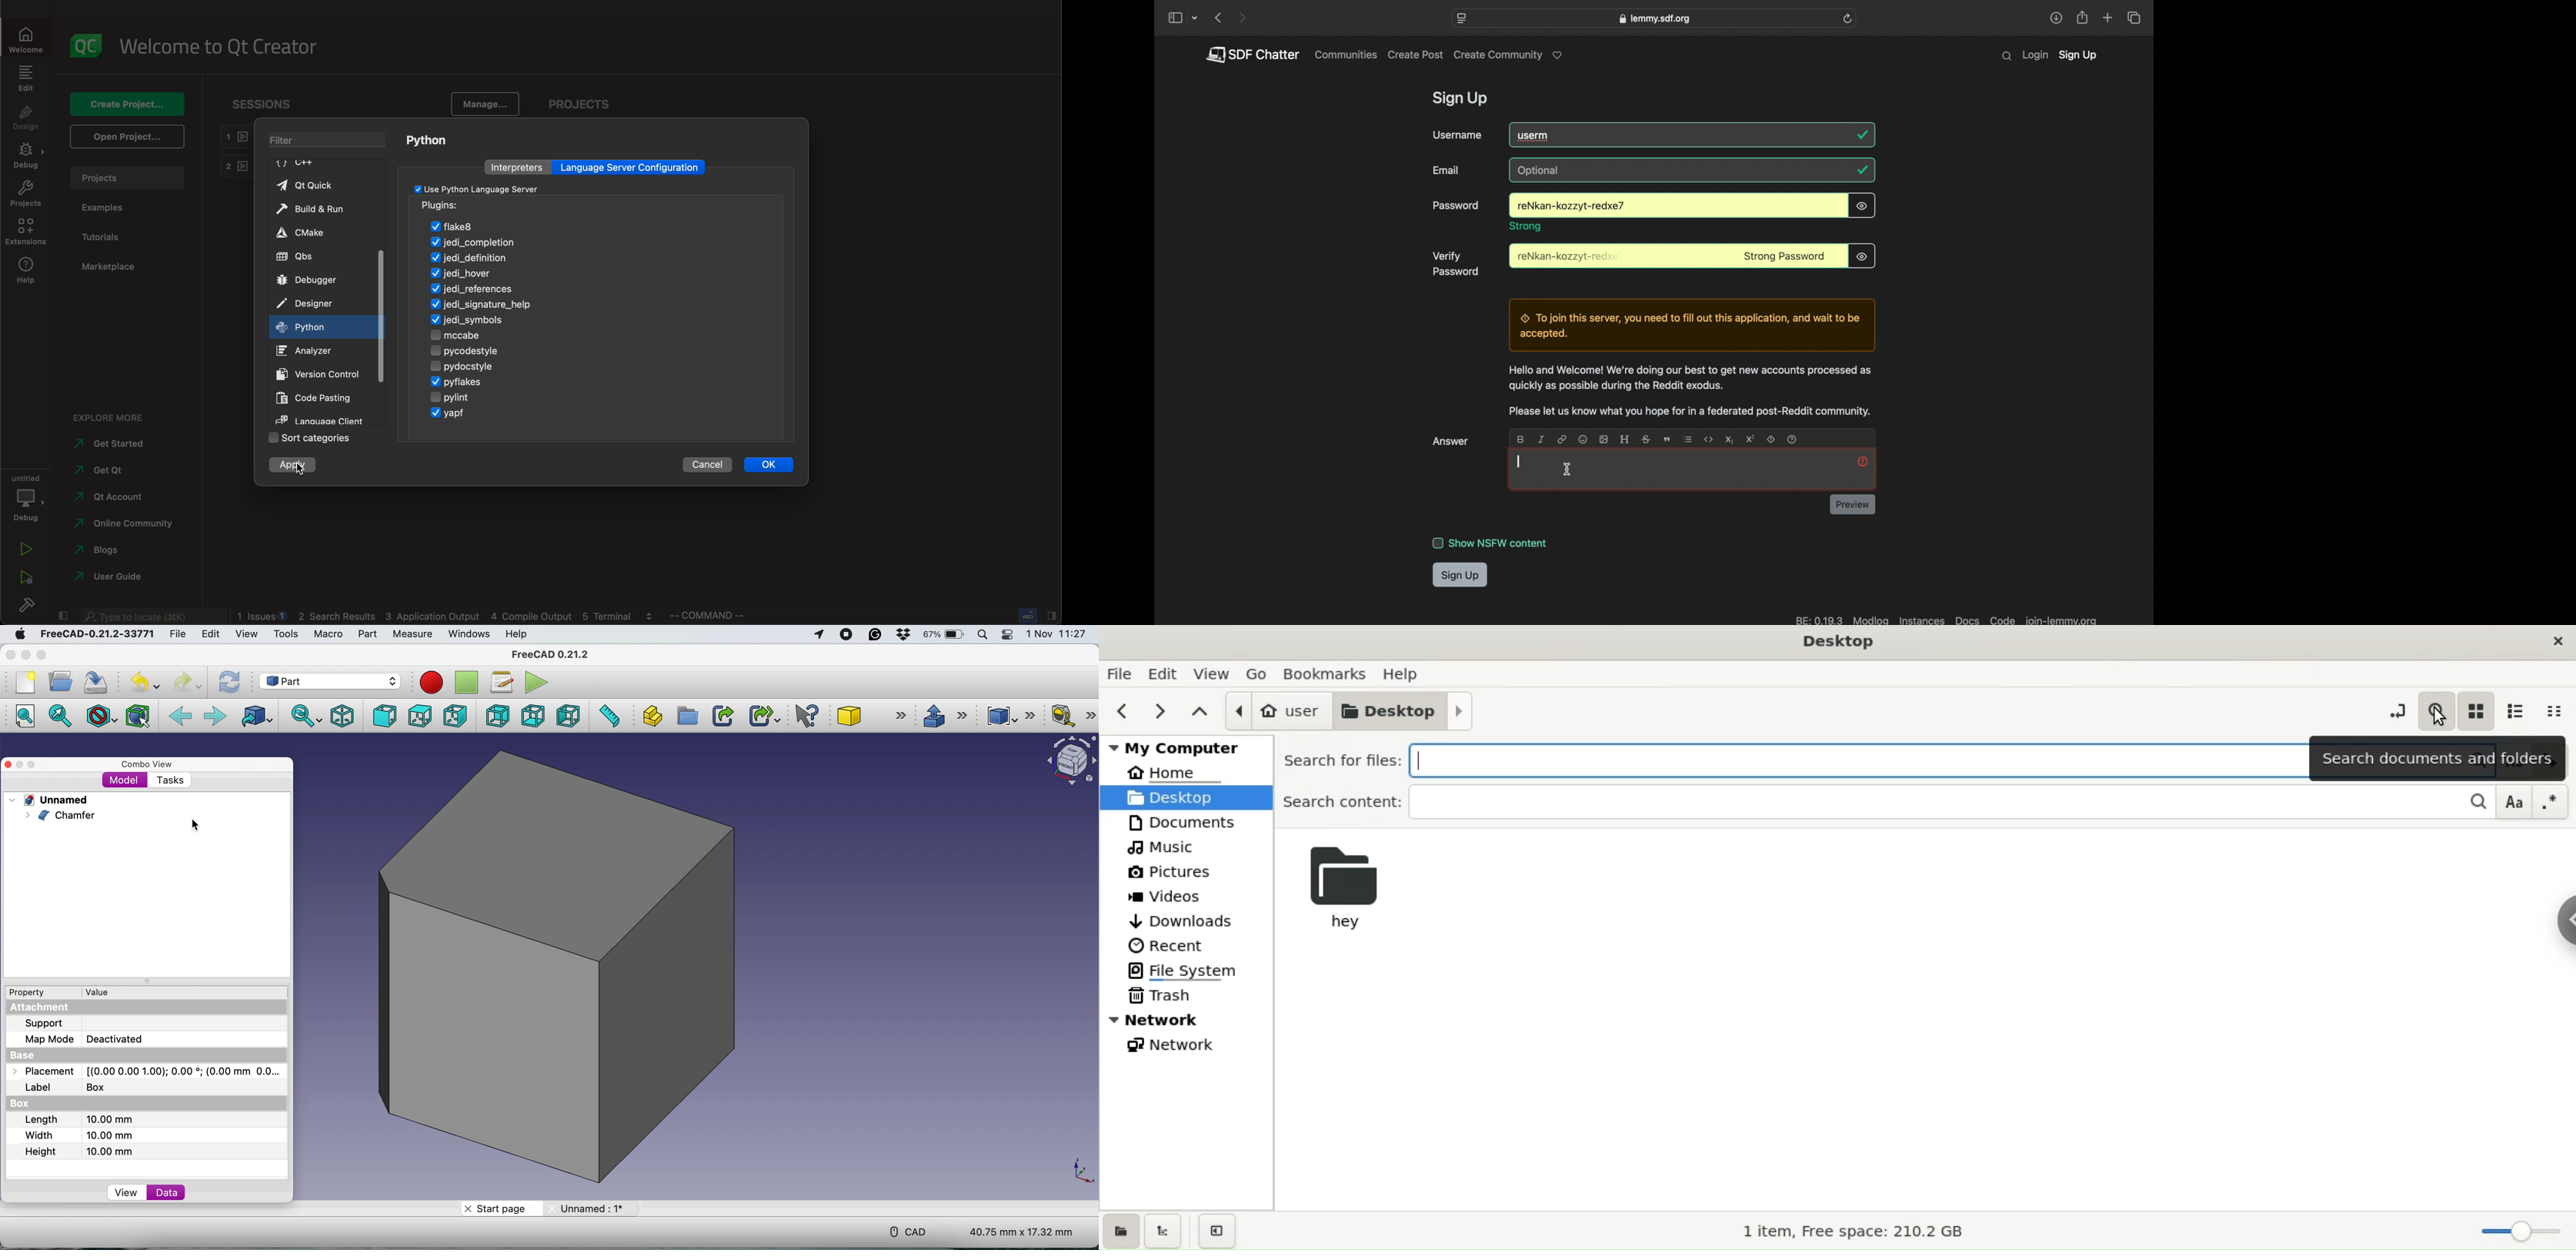 This screenshot has width=2576, height=1260. Describe the element at coordinates (57, 800) in the screenshot. I see `unnamed` at that location.